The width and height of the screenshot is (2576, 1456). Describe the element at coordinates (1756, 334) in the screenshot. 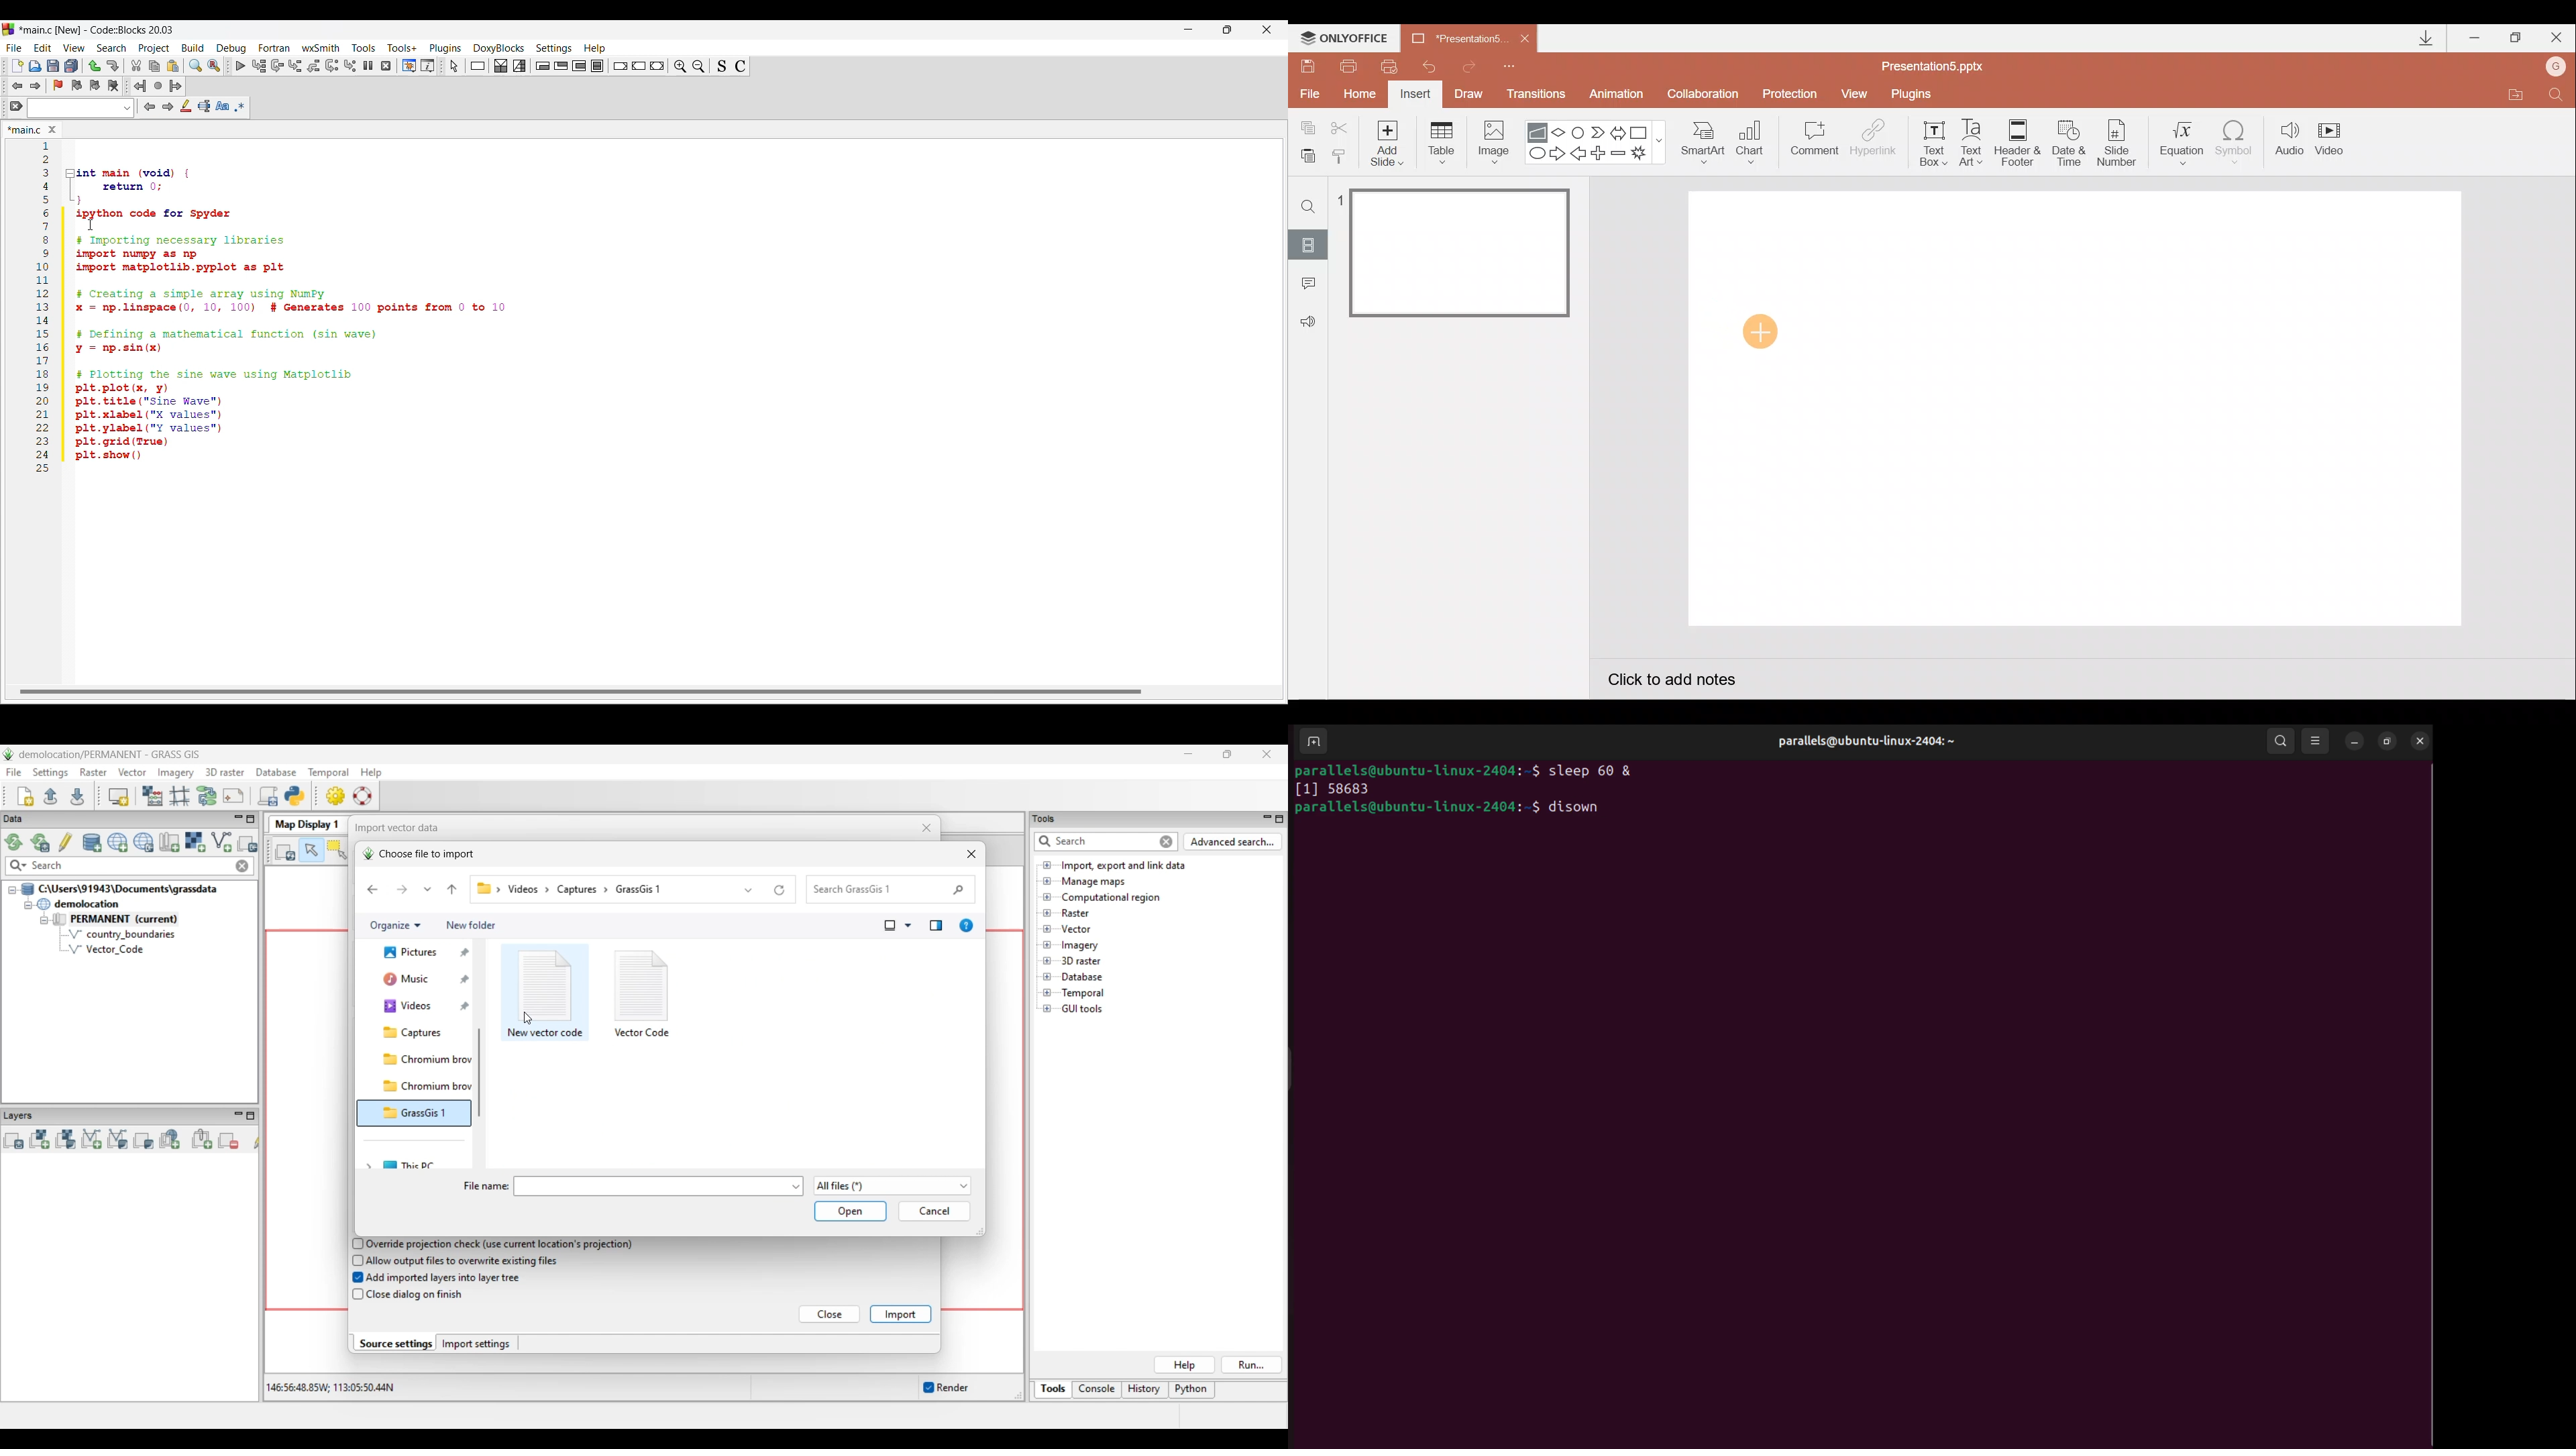

I see `Cursor` at that location.